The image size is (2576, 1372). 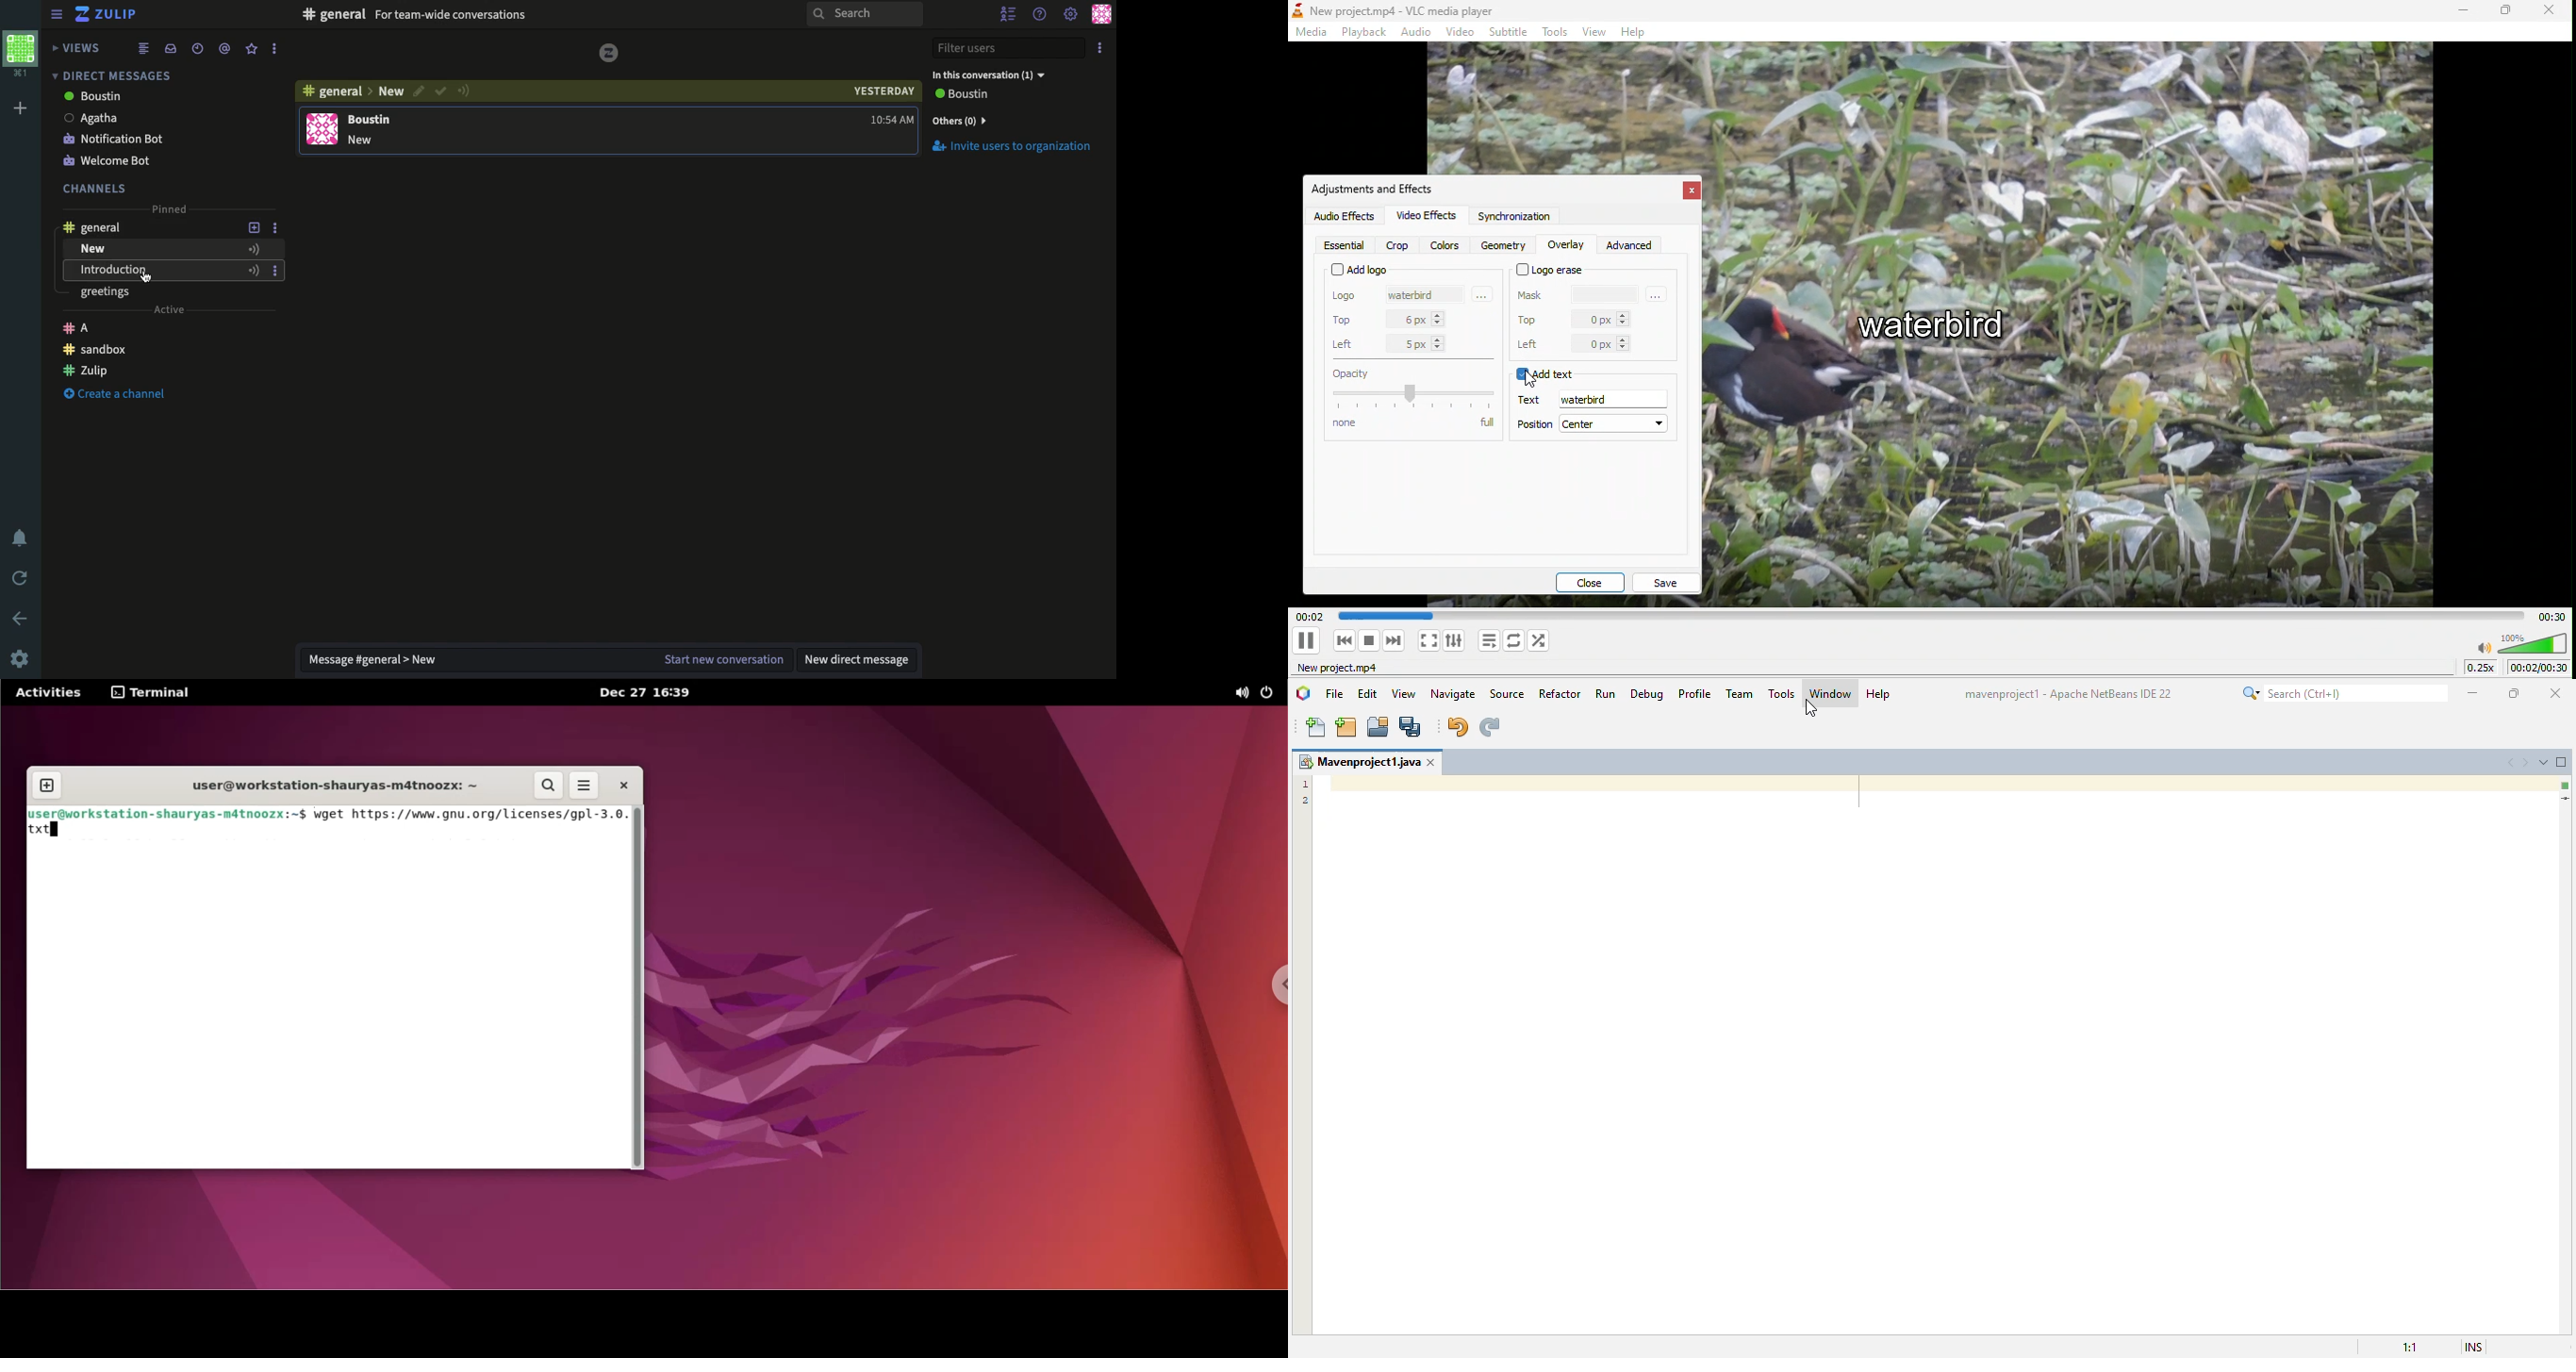 What do you see at coordinates (164, 330) in the screenshot?
I see `Channel A` at bounding box center [164, 330].